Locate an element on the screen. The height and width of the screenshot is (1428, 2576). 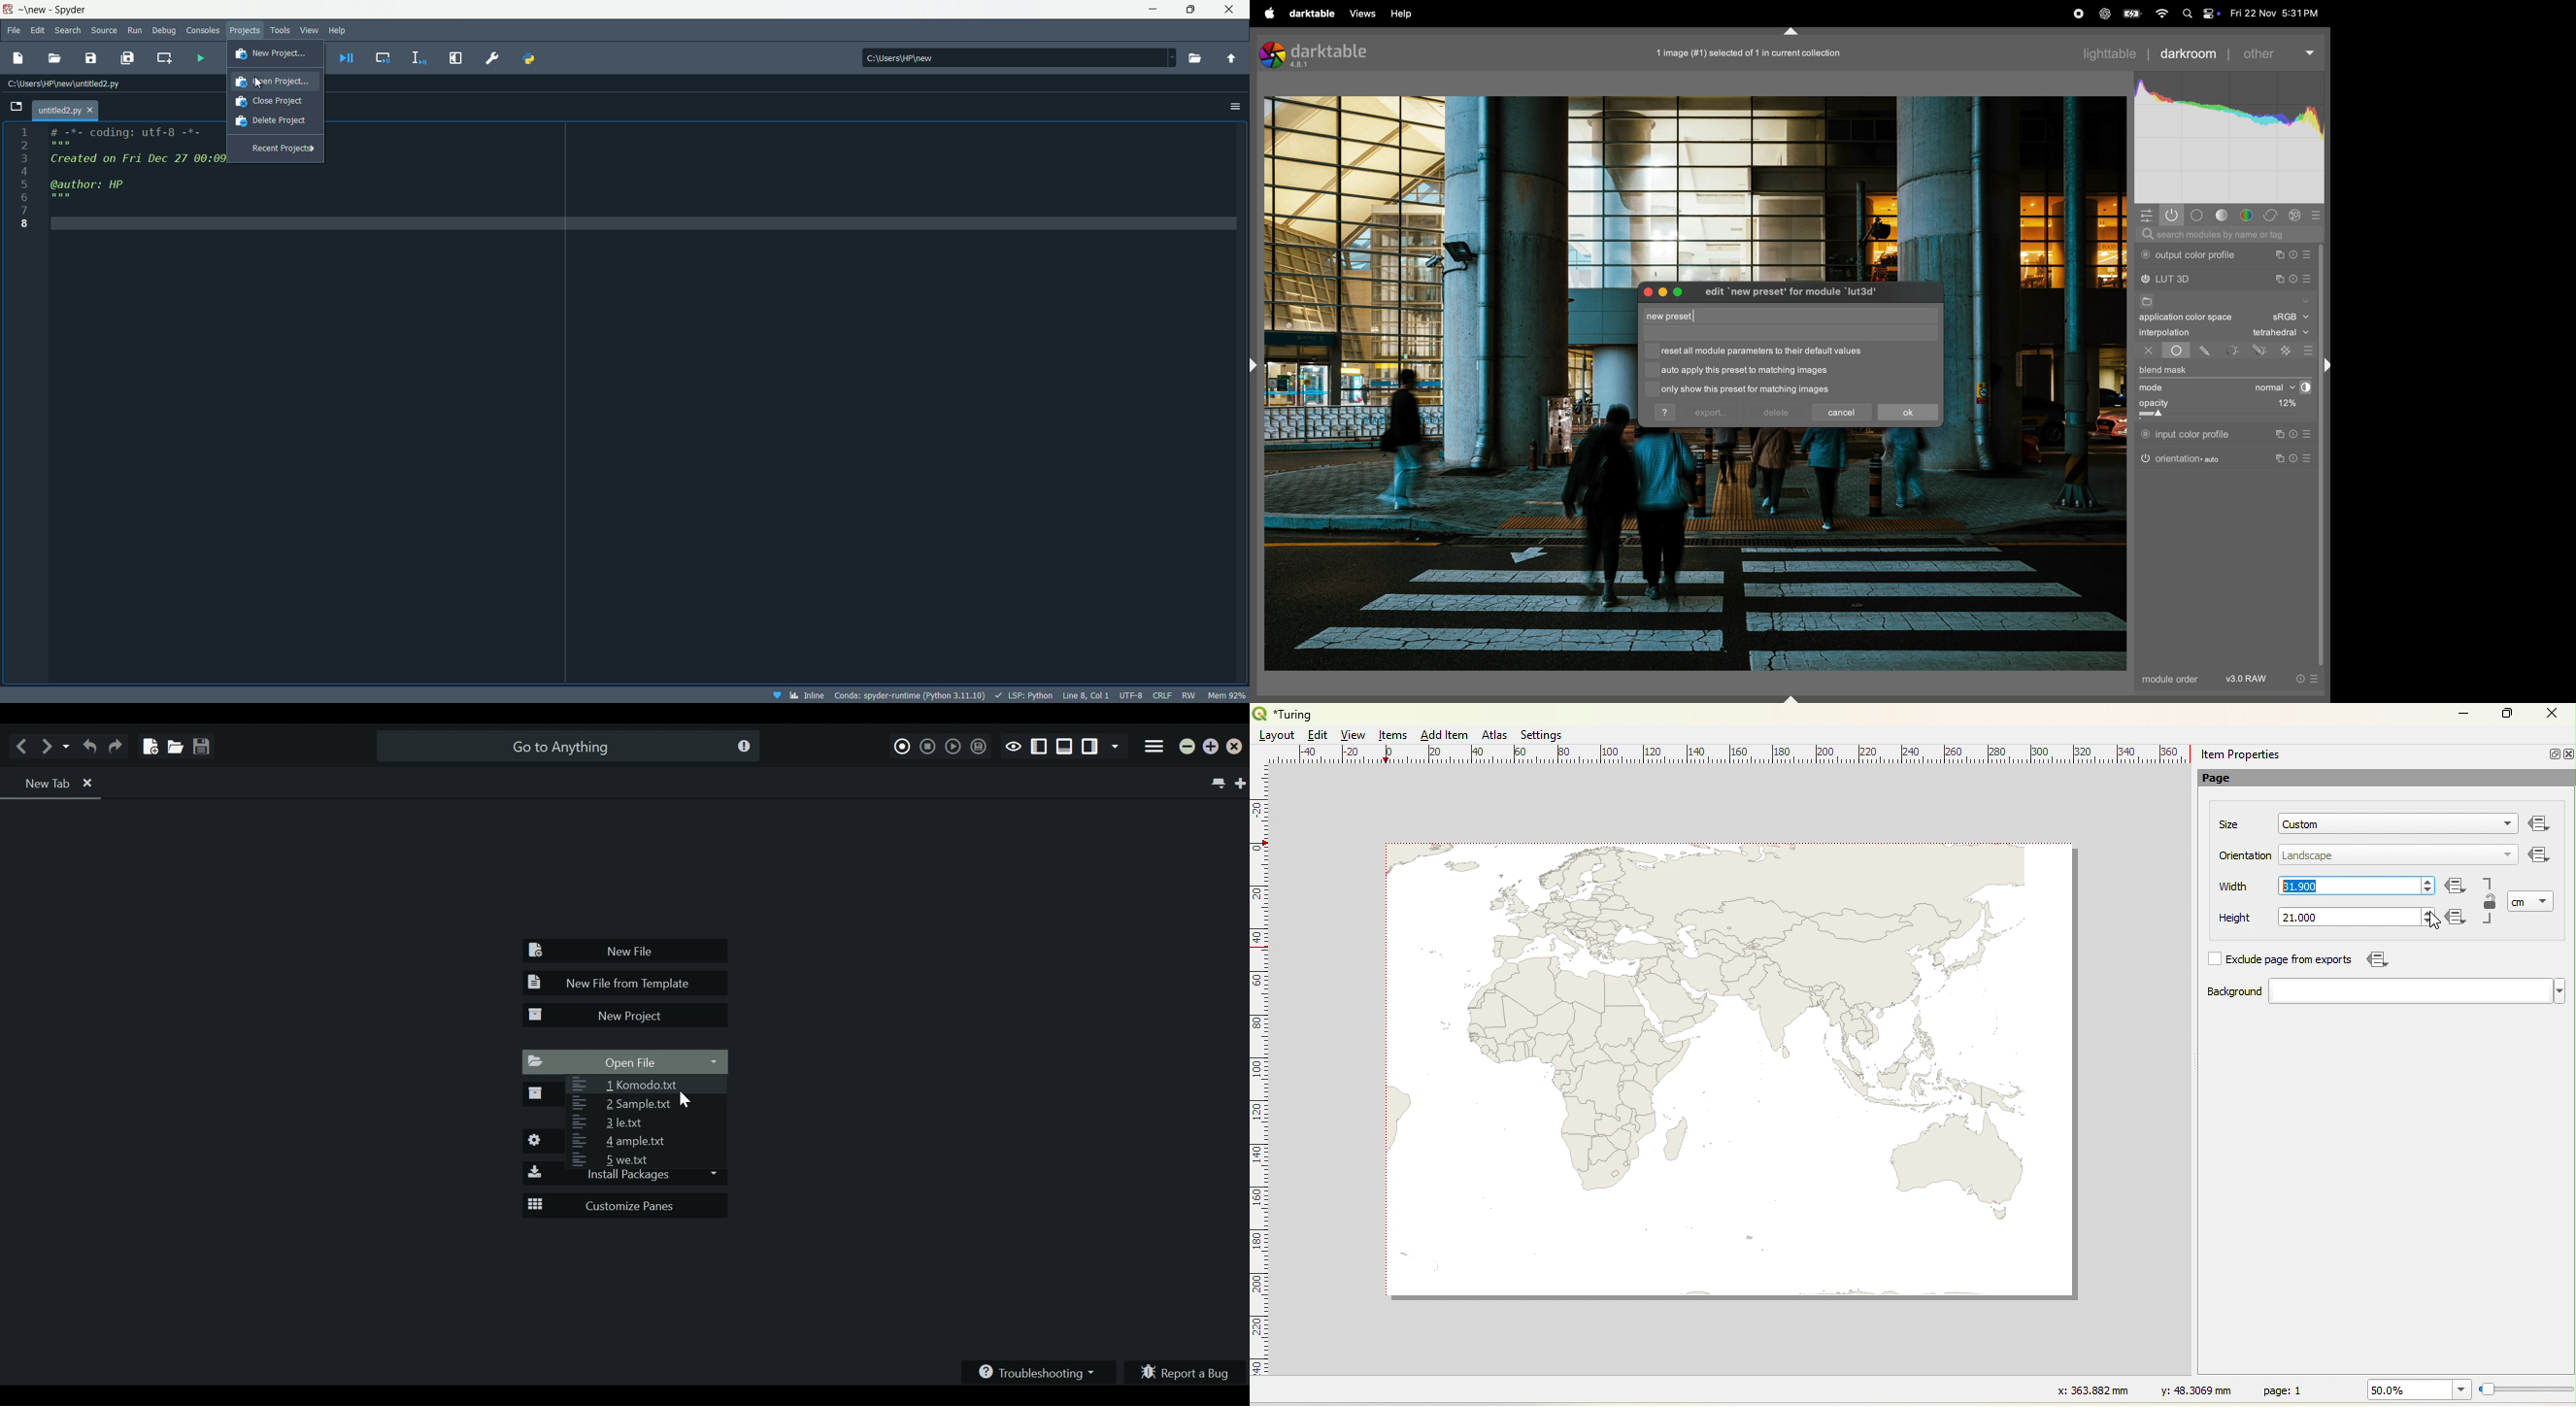
ok is located at coordinates (1908, 413).